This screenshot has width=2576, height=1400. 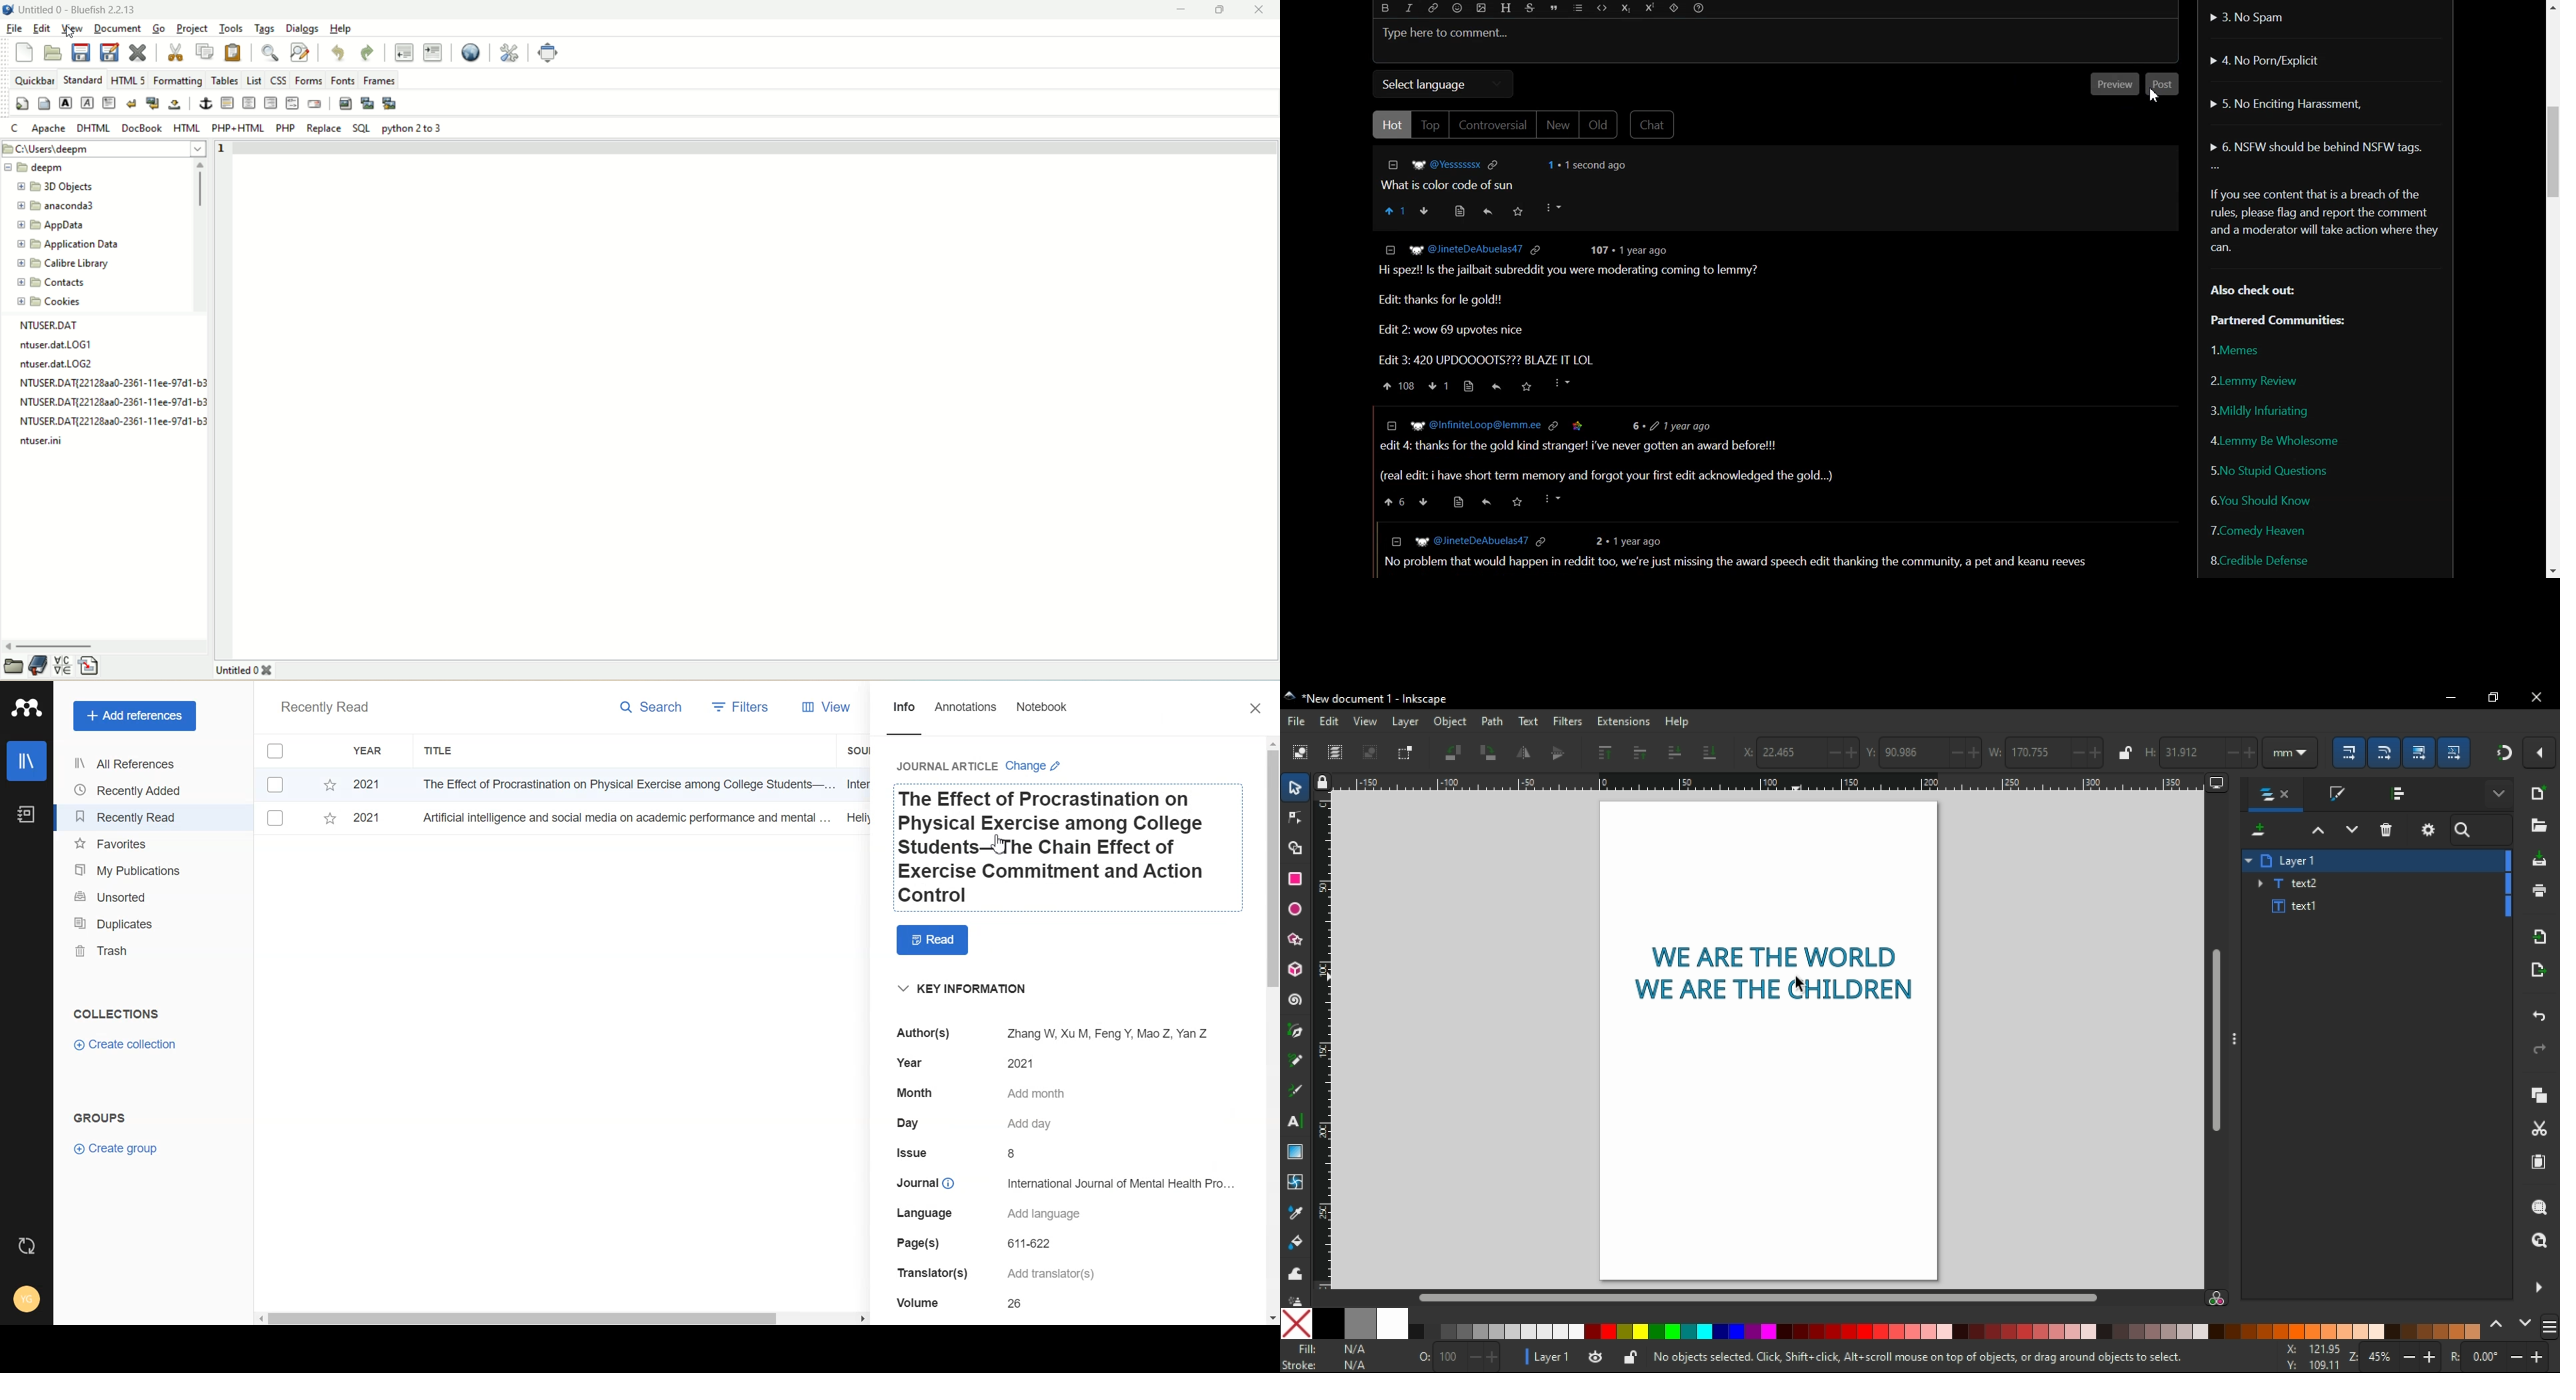 I want to click on Recently Read, so click(x=130, y=817).